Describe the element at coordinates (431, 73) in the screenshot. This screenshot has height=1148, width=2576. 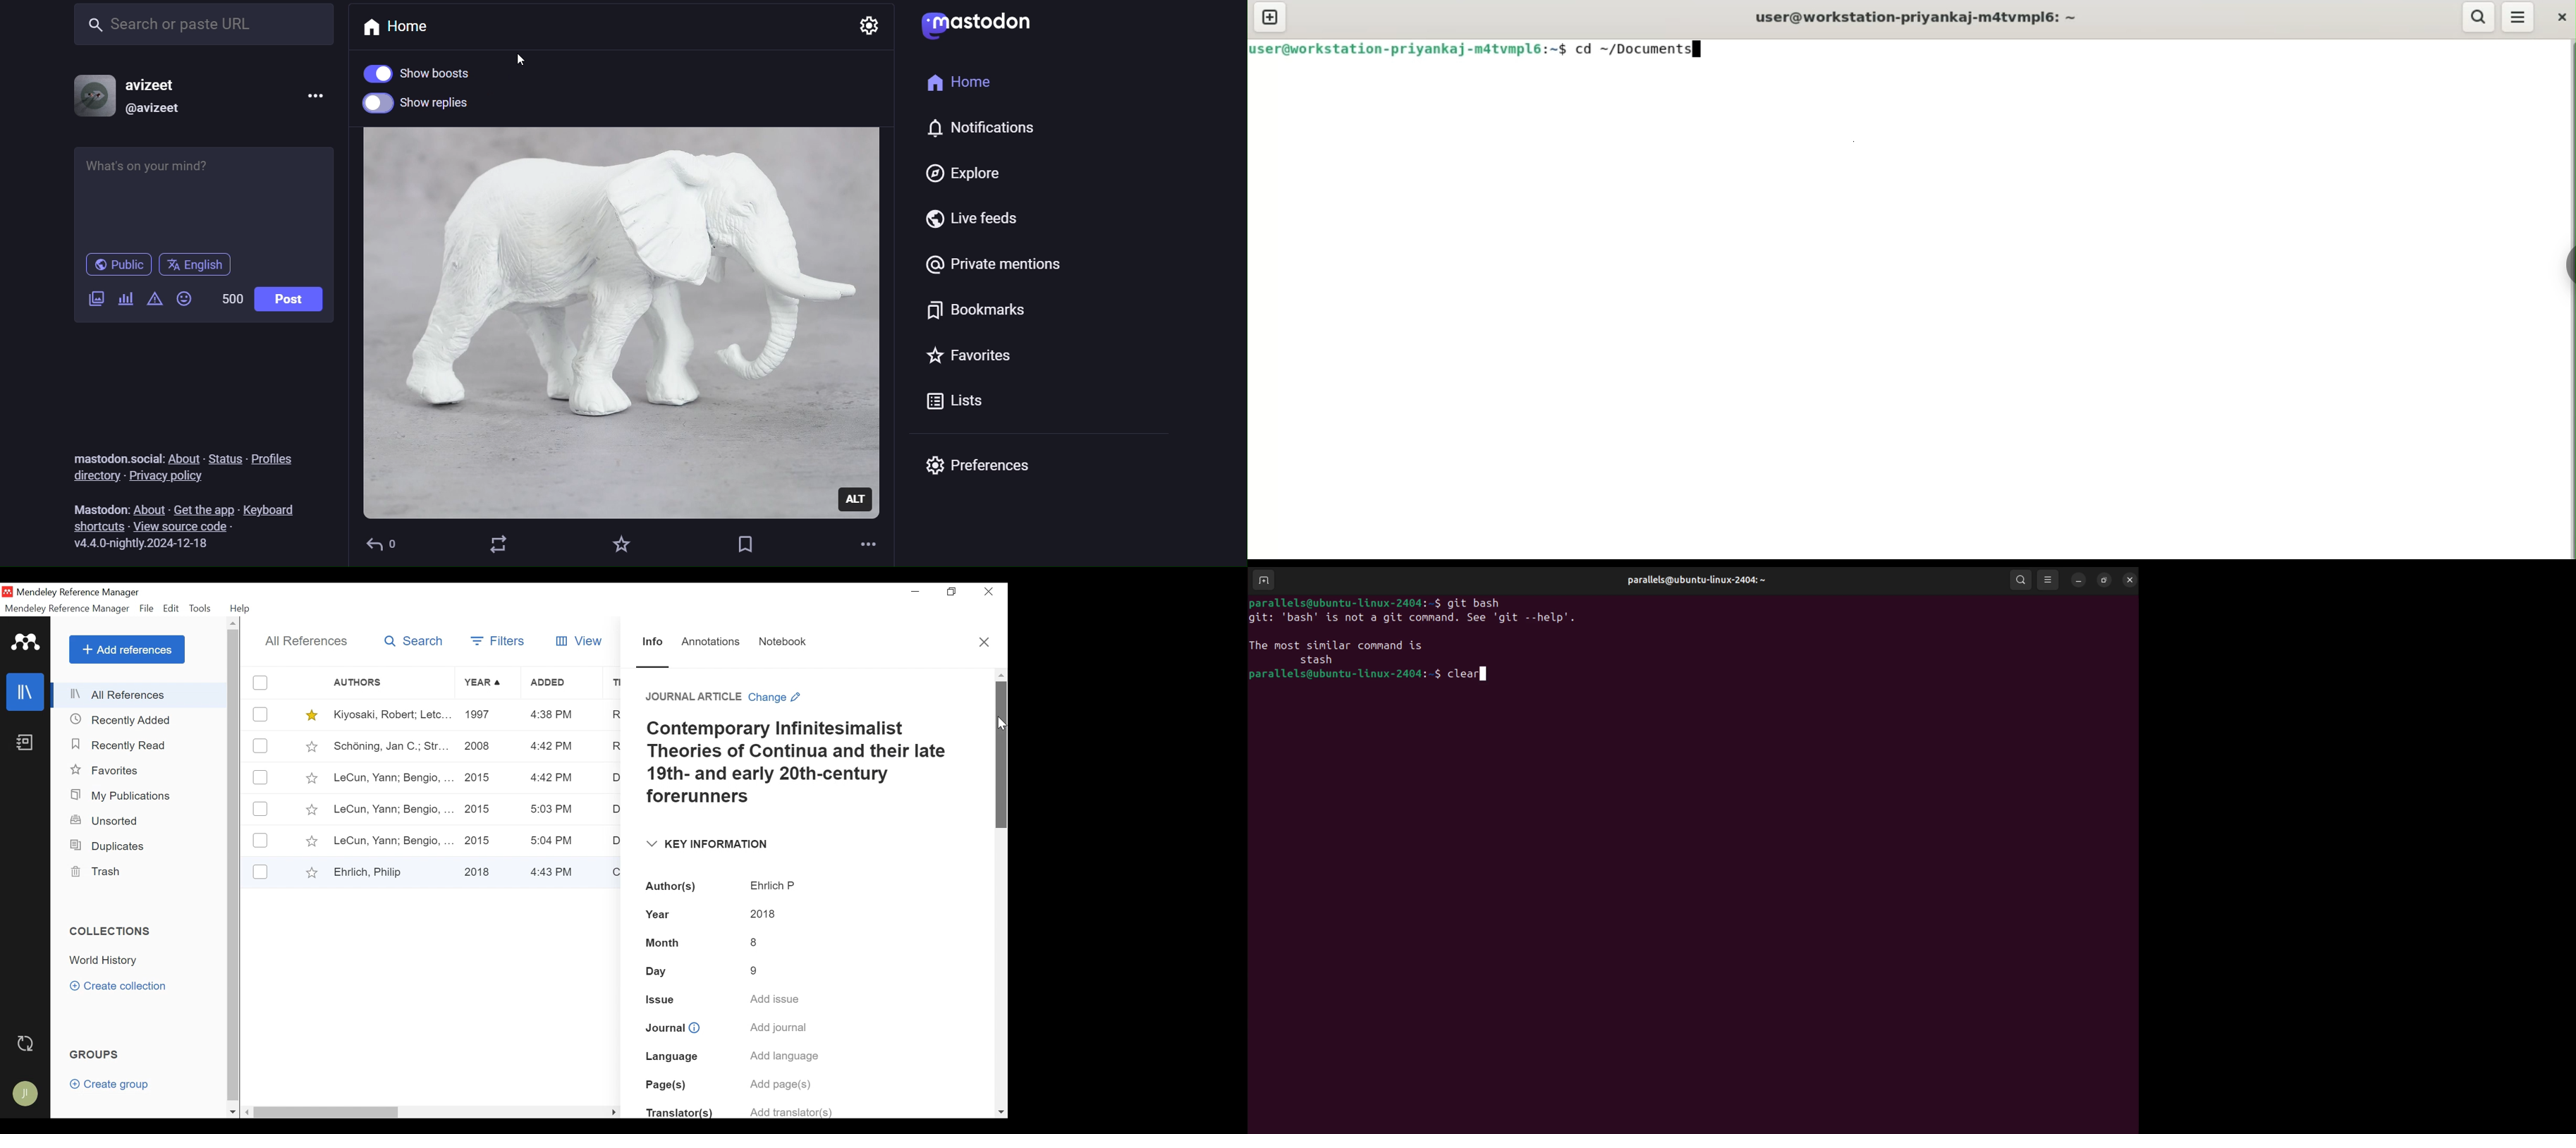
I see `show boost enabled` at that location.